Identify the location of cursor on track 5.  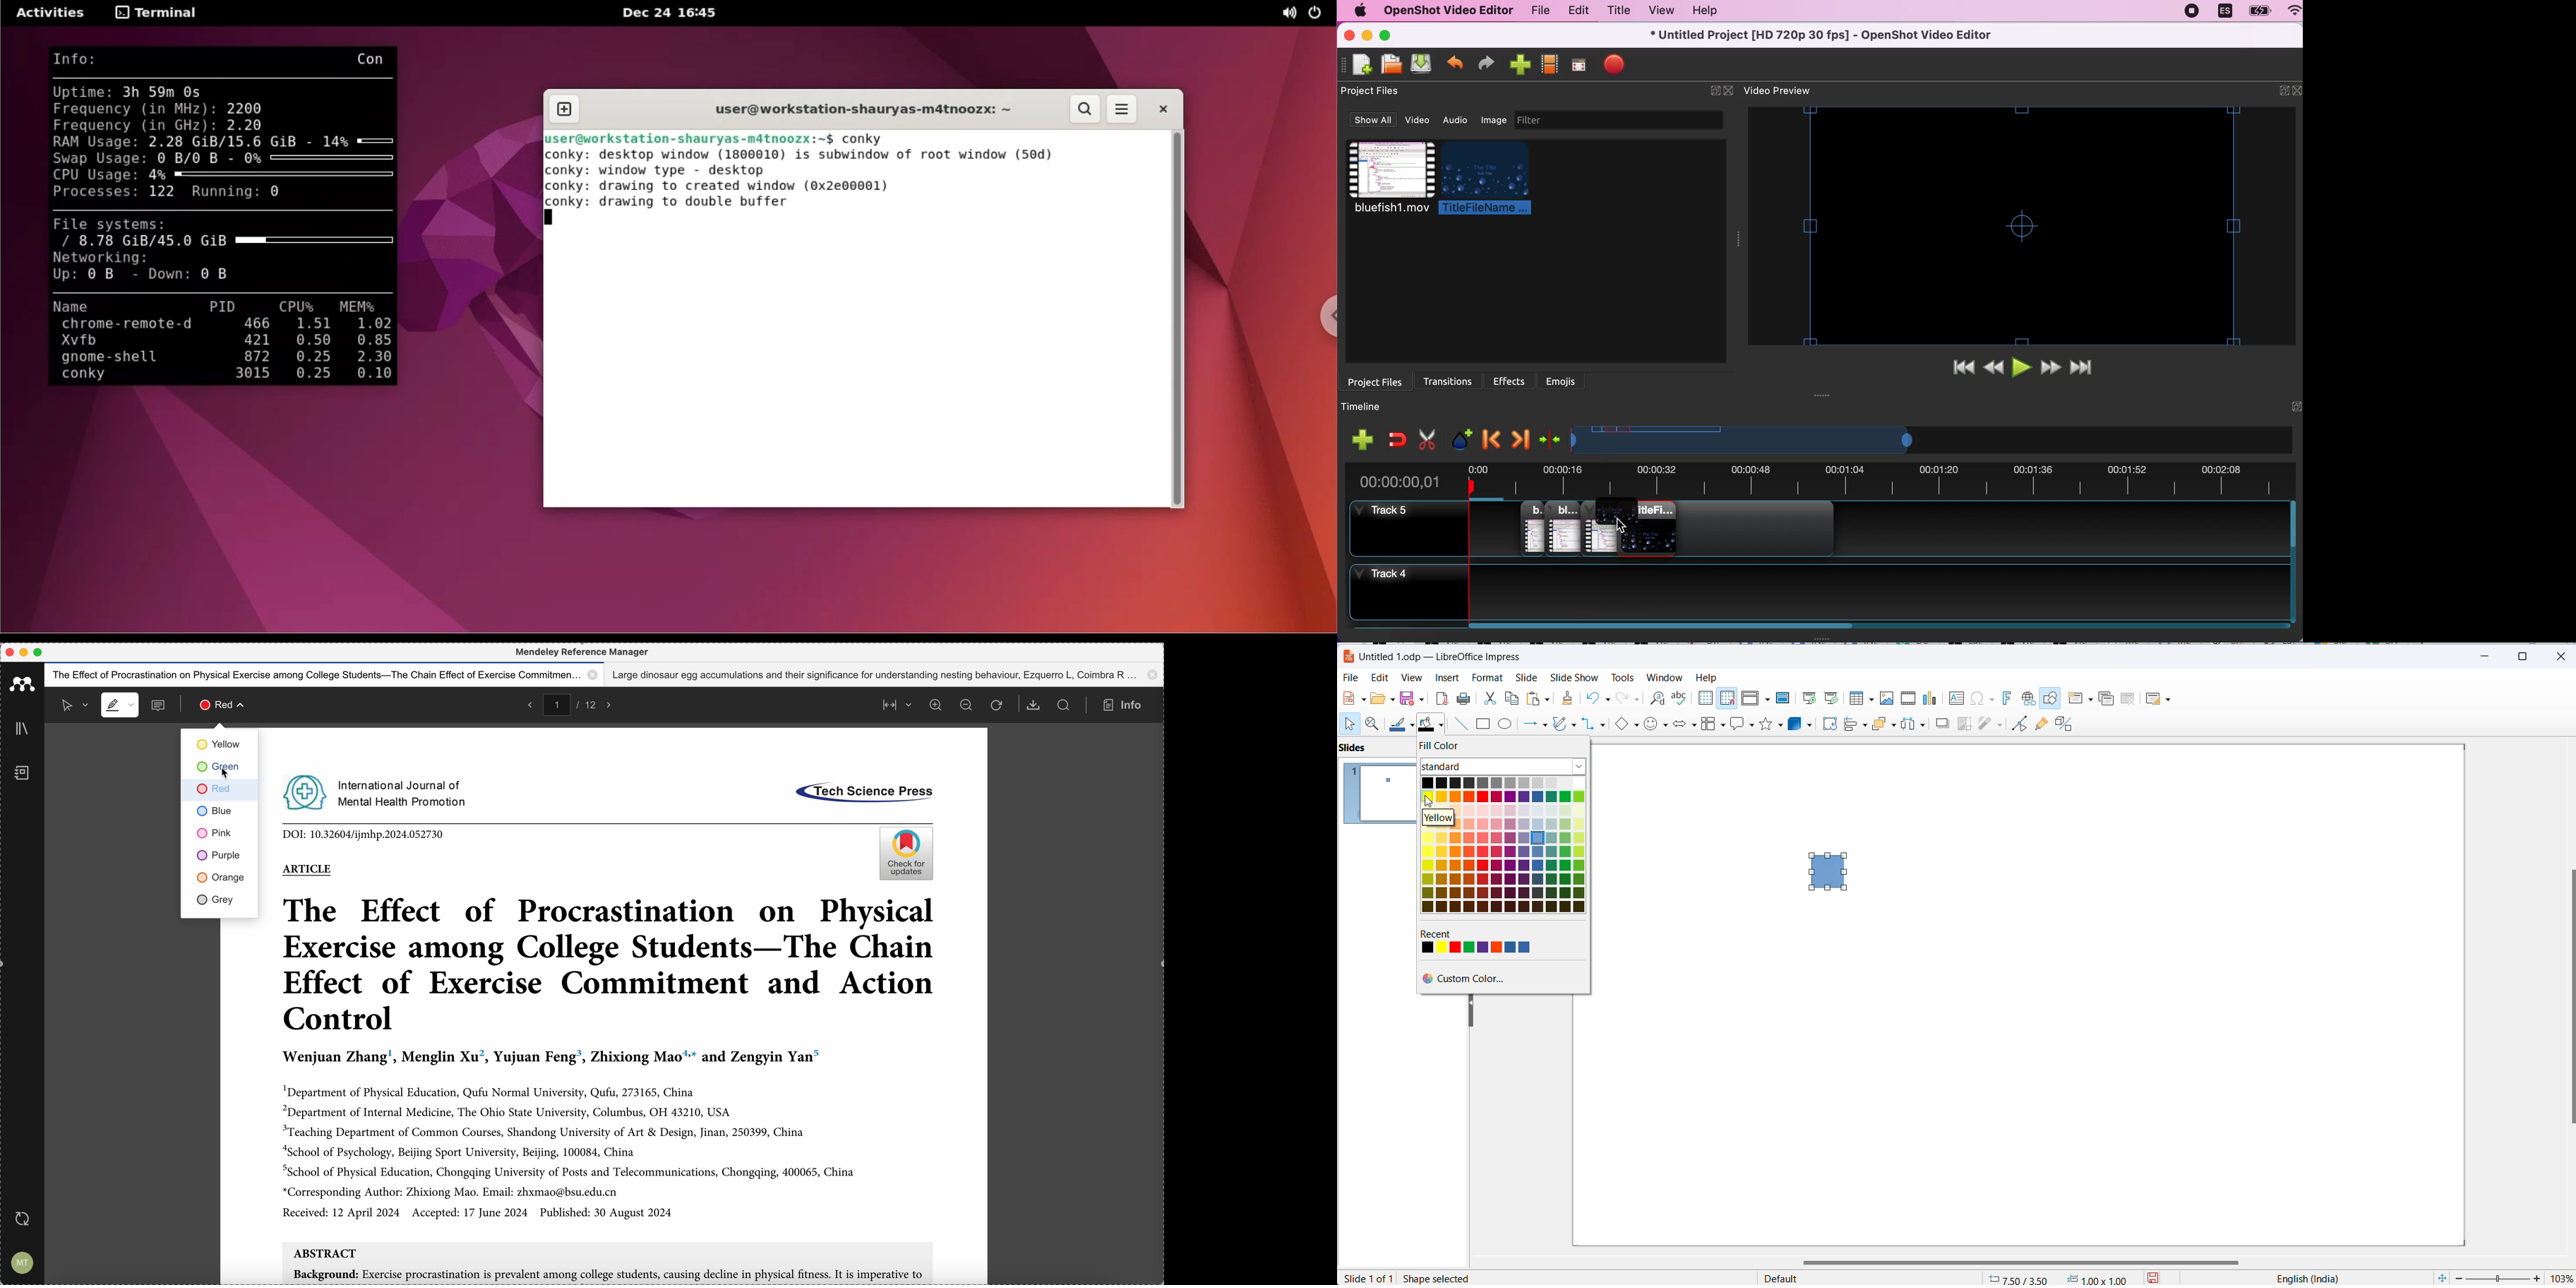
(1620, 530).